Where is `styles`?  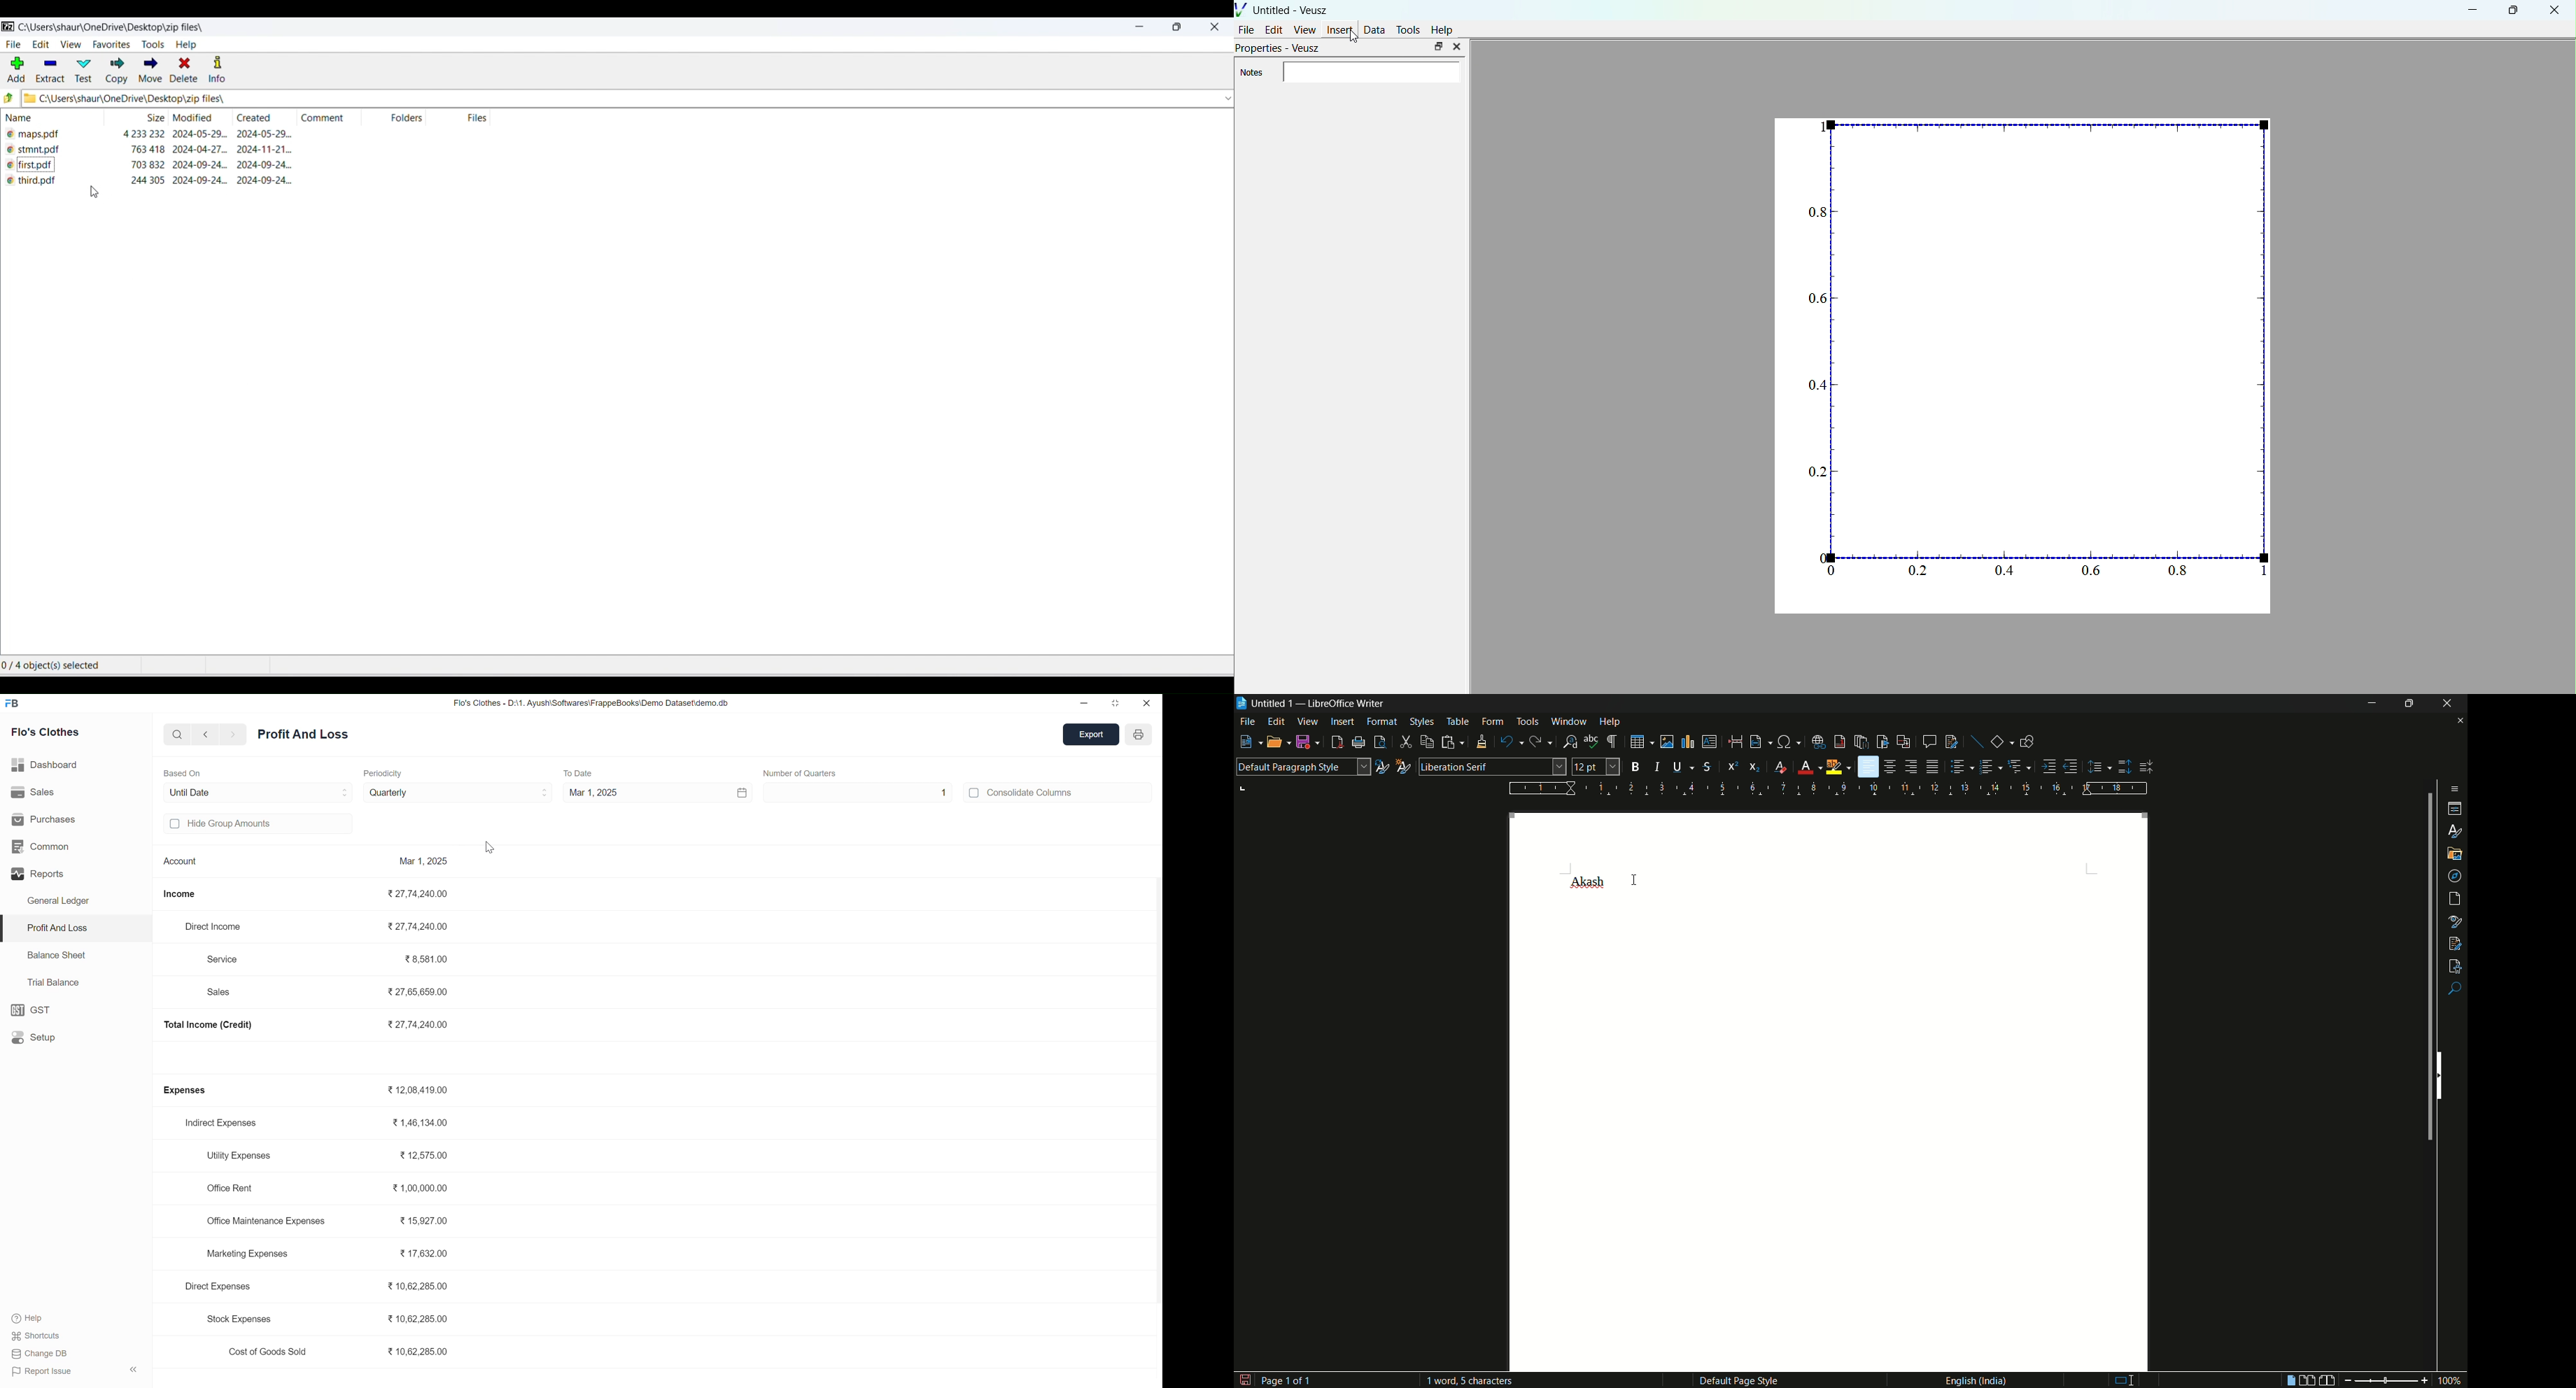
styles is located at coordinates (2456, 830).